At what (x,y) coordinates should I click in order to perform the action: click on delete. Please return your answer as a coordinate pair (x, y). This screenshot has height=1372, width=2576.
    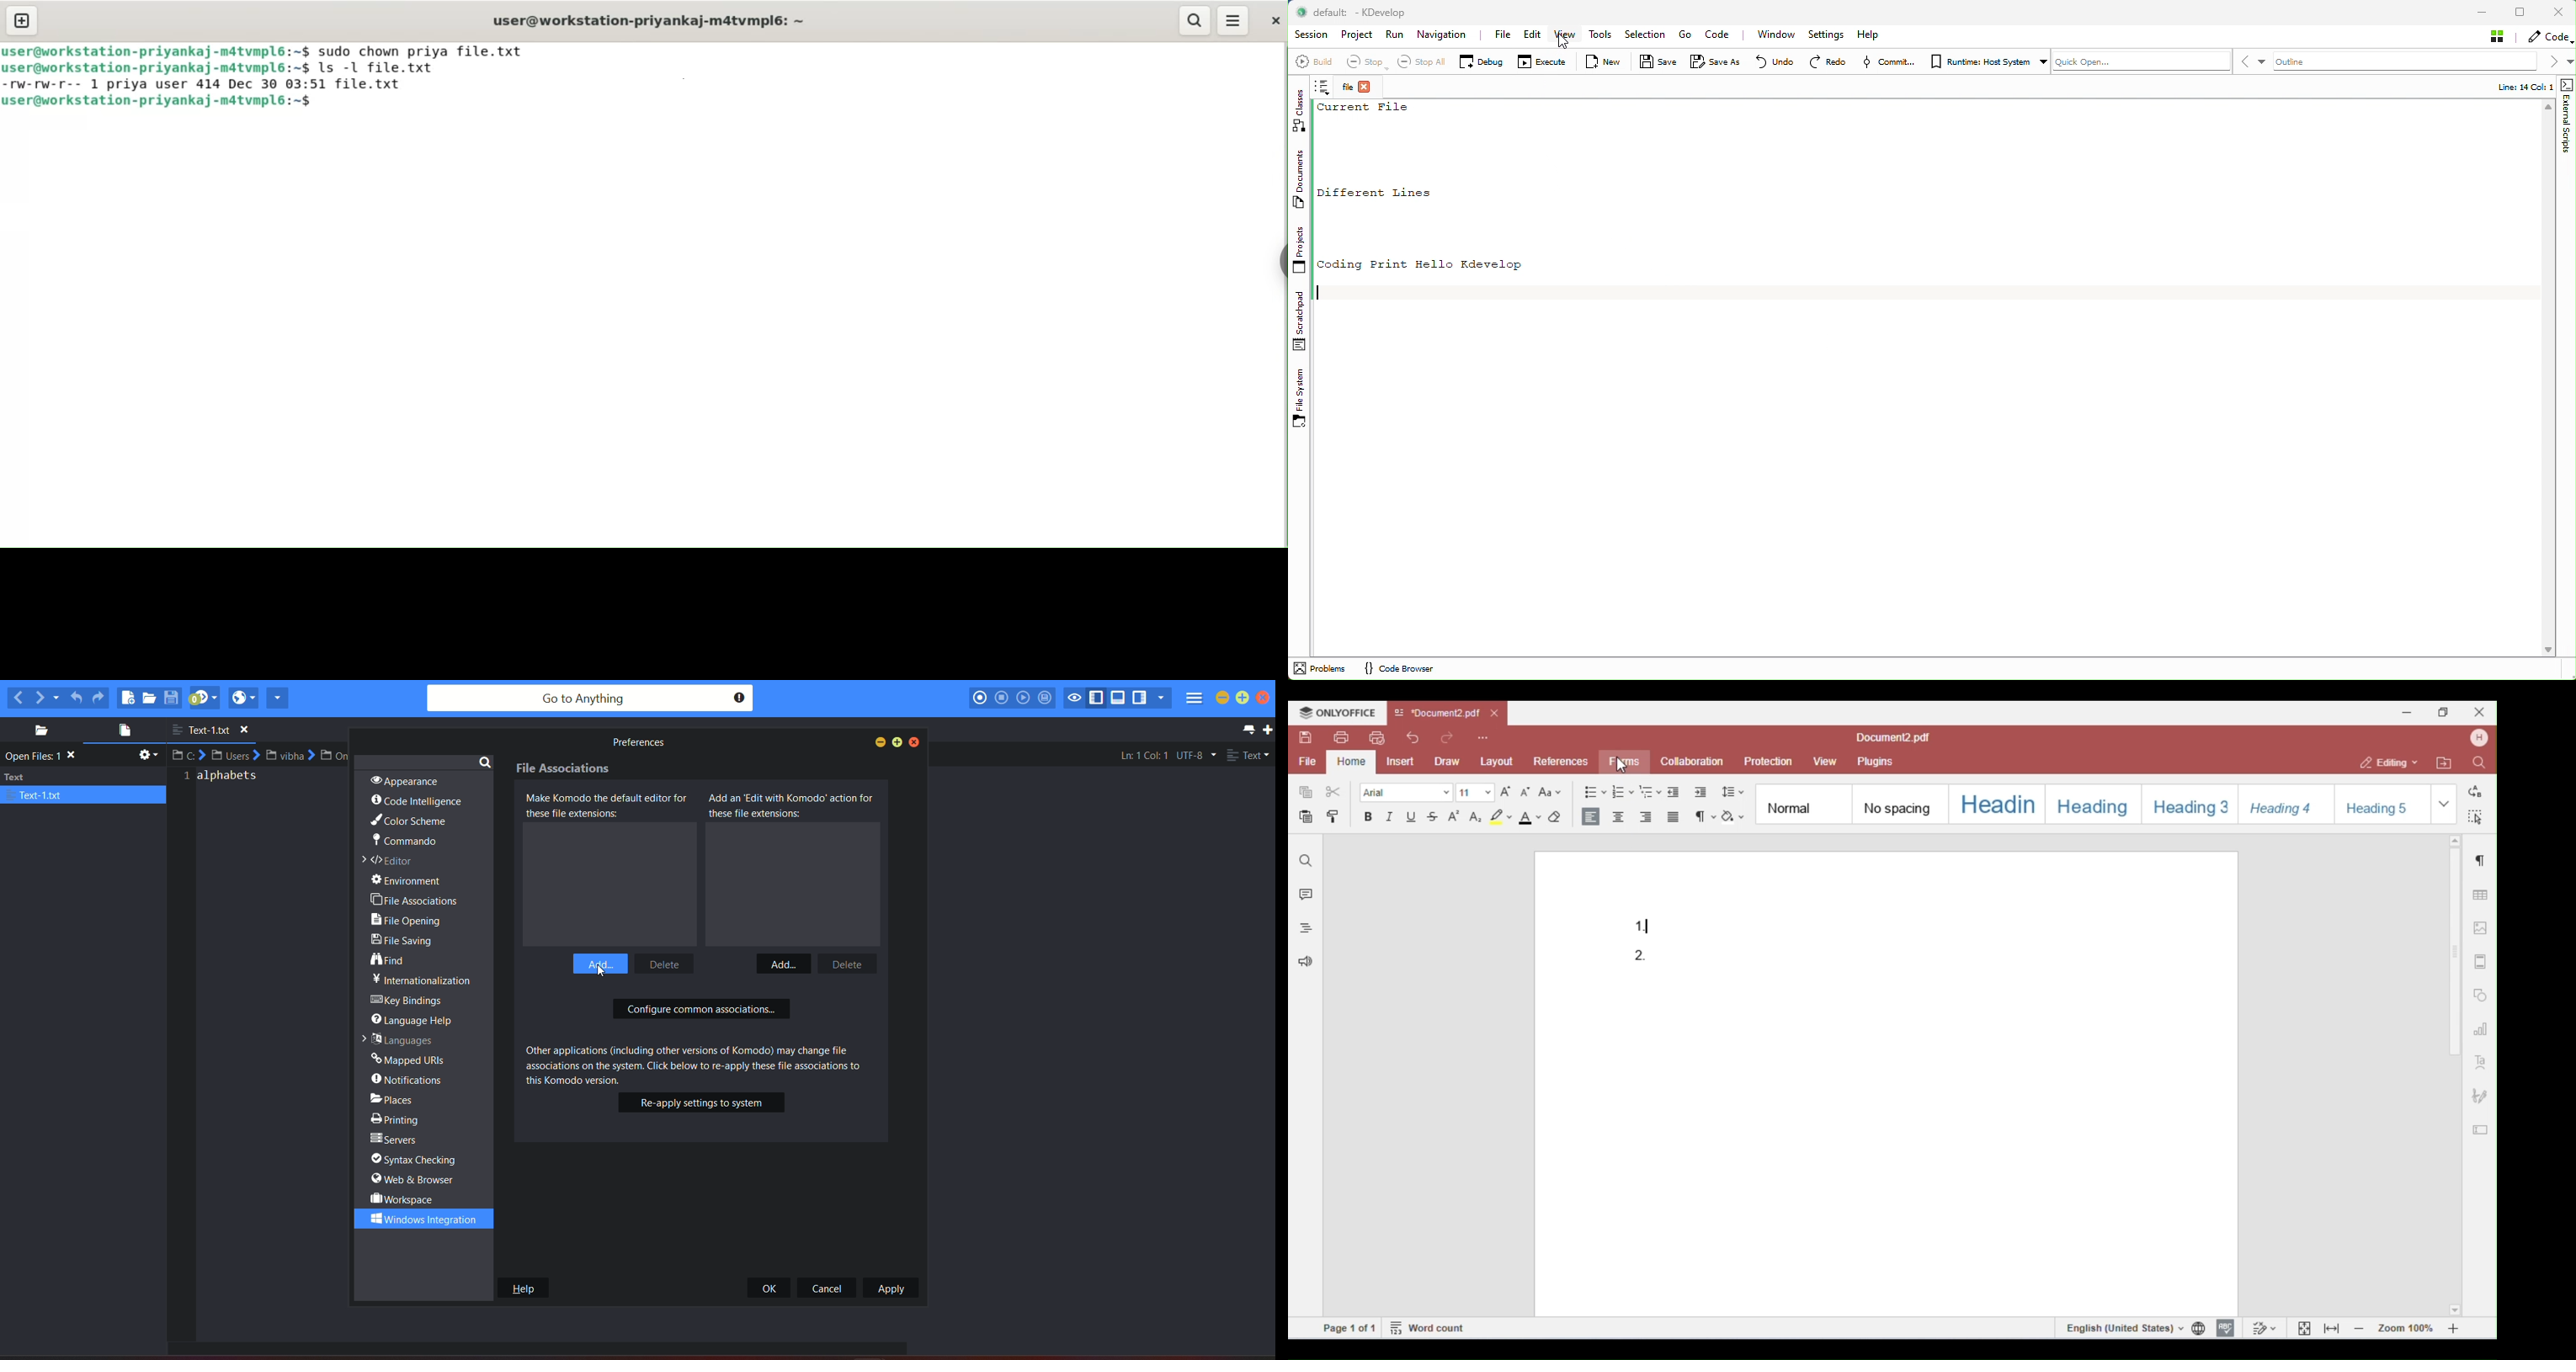
    Looking at the image, I should click on (844, 963).